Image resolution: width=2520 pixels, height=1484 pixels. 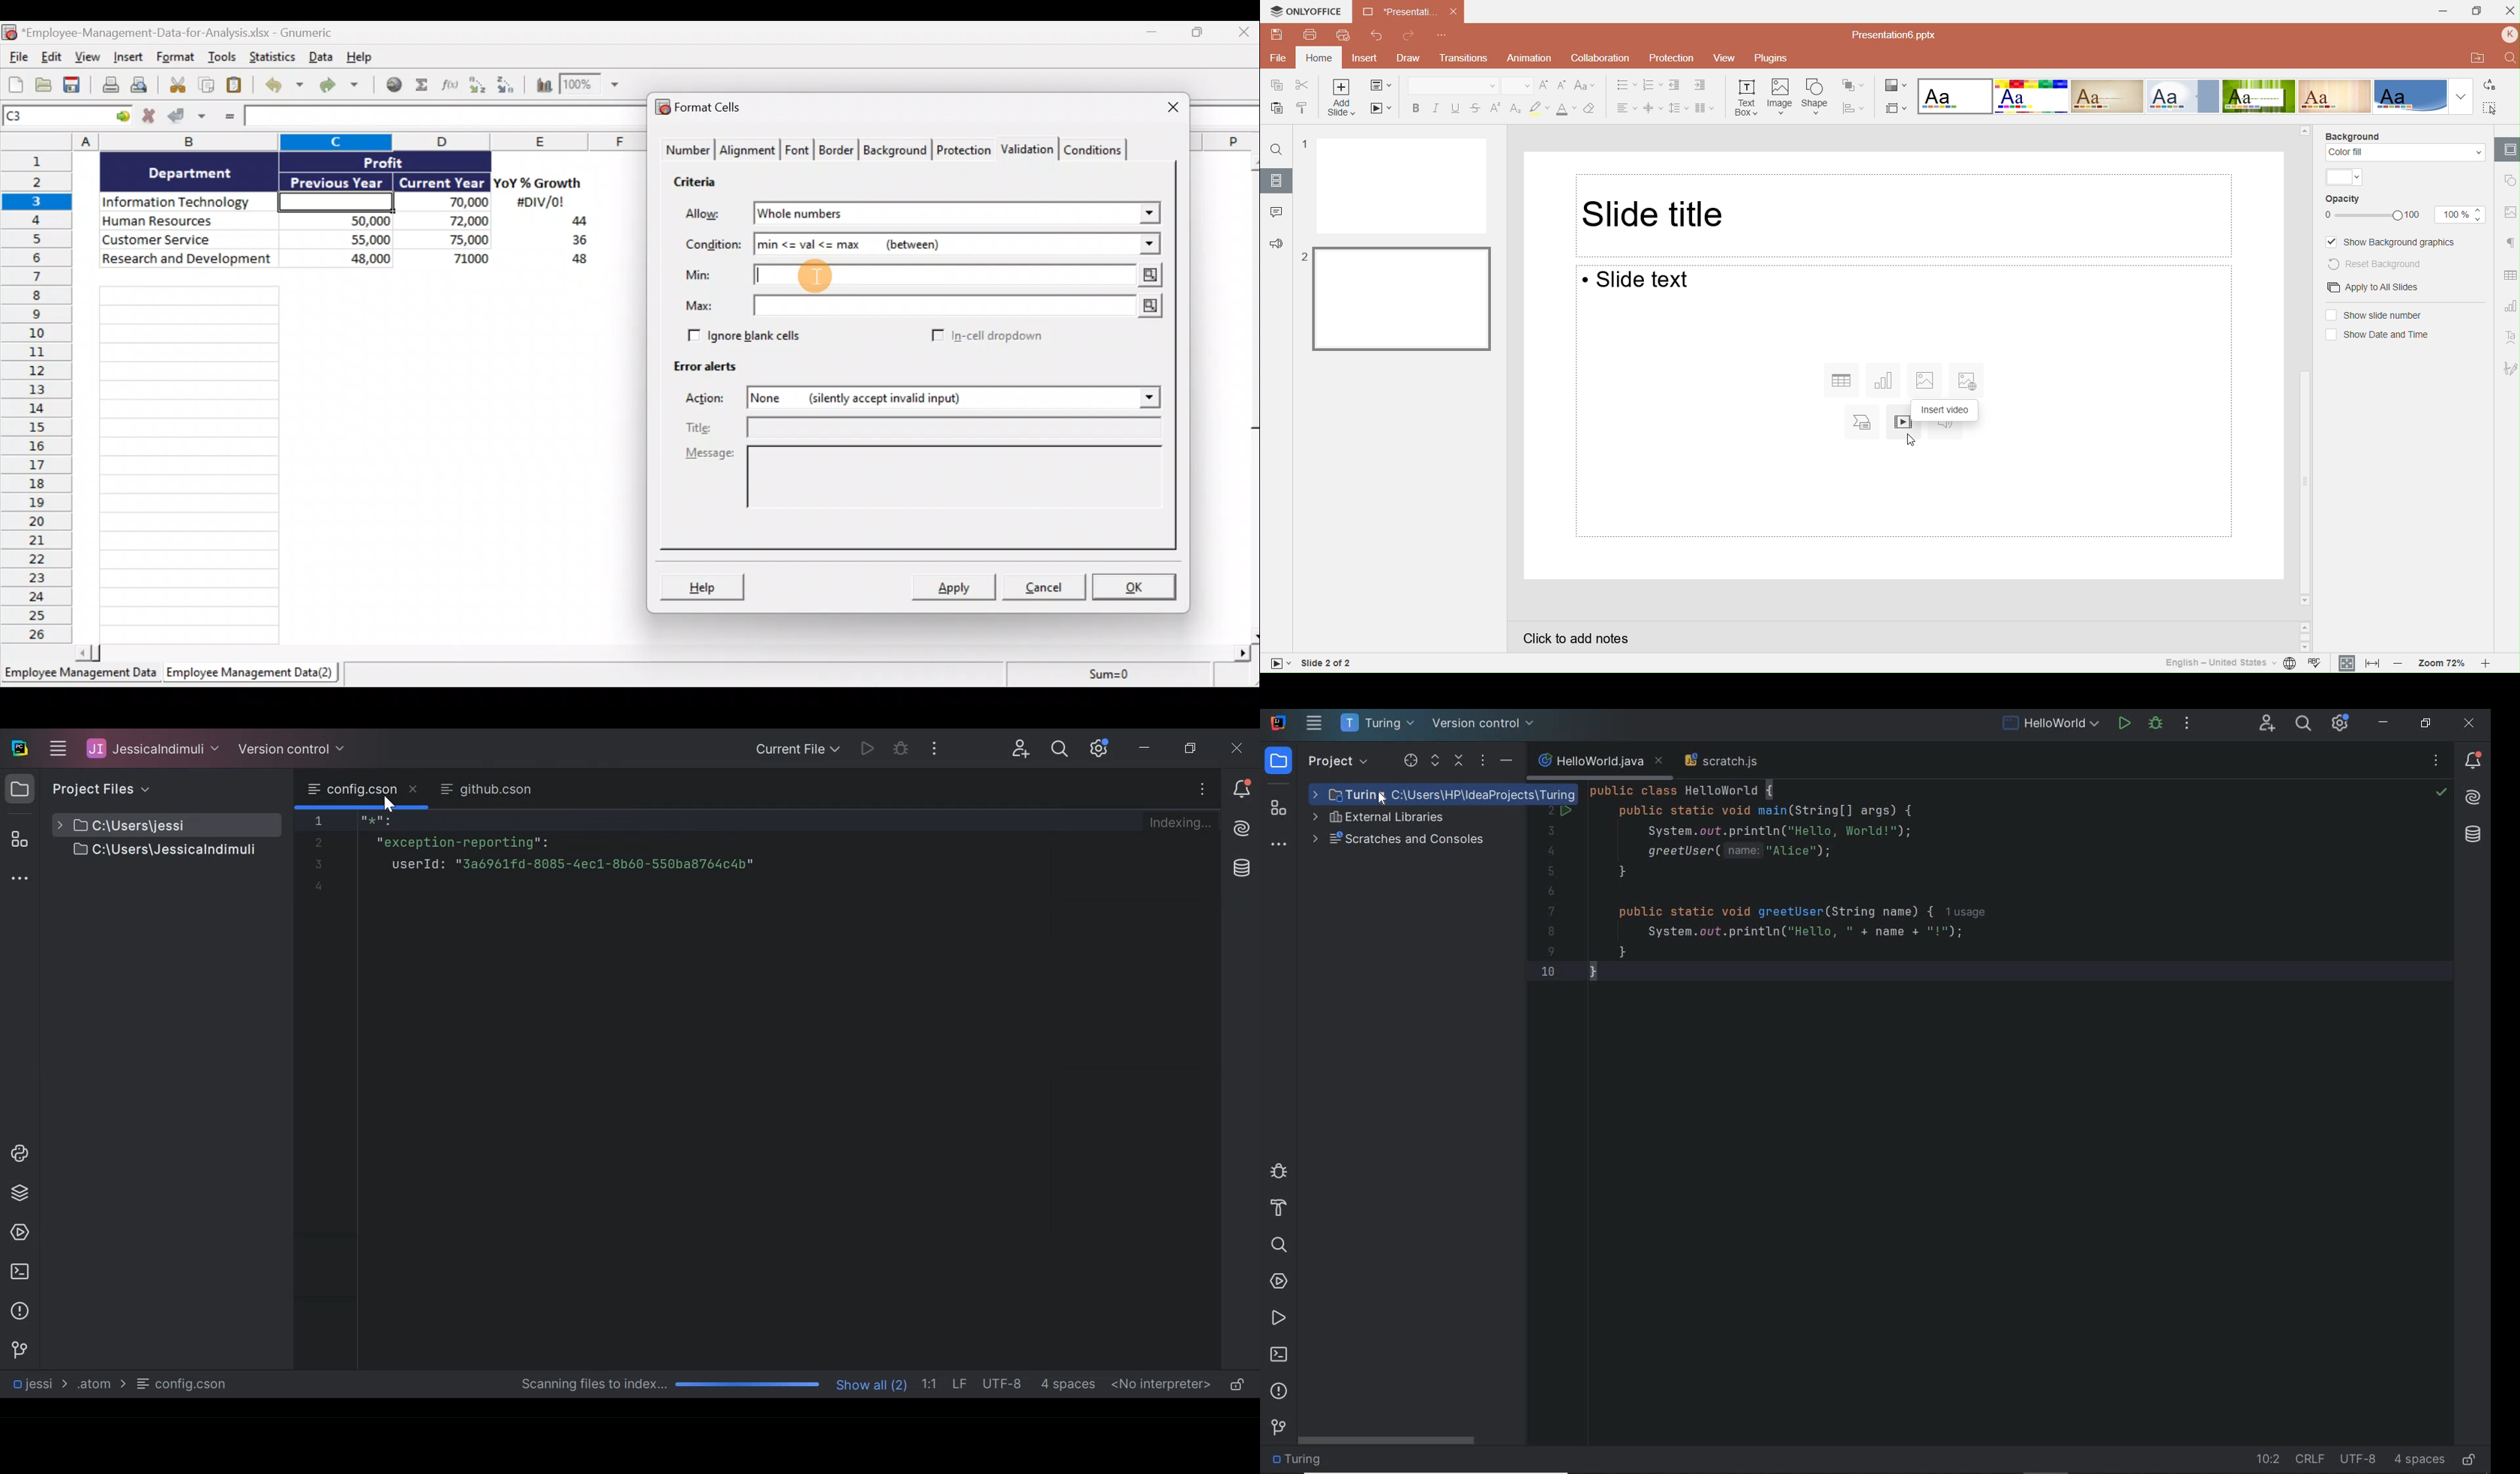 I want to click on Structure, so click(x=17, y=839).